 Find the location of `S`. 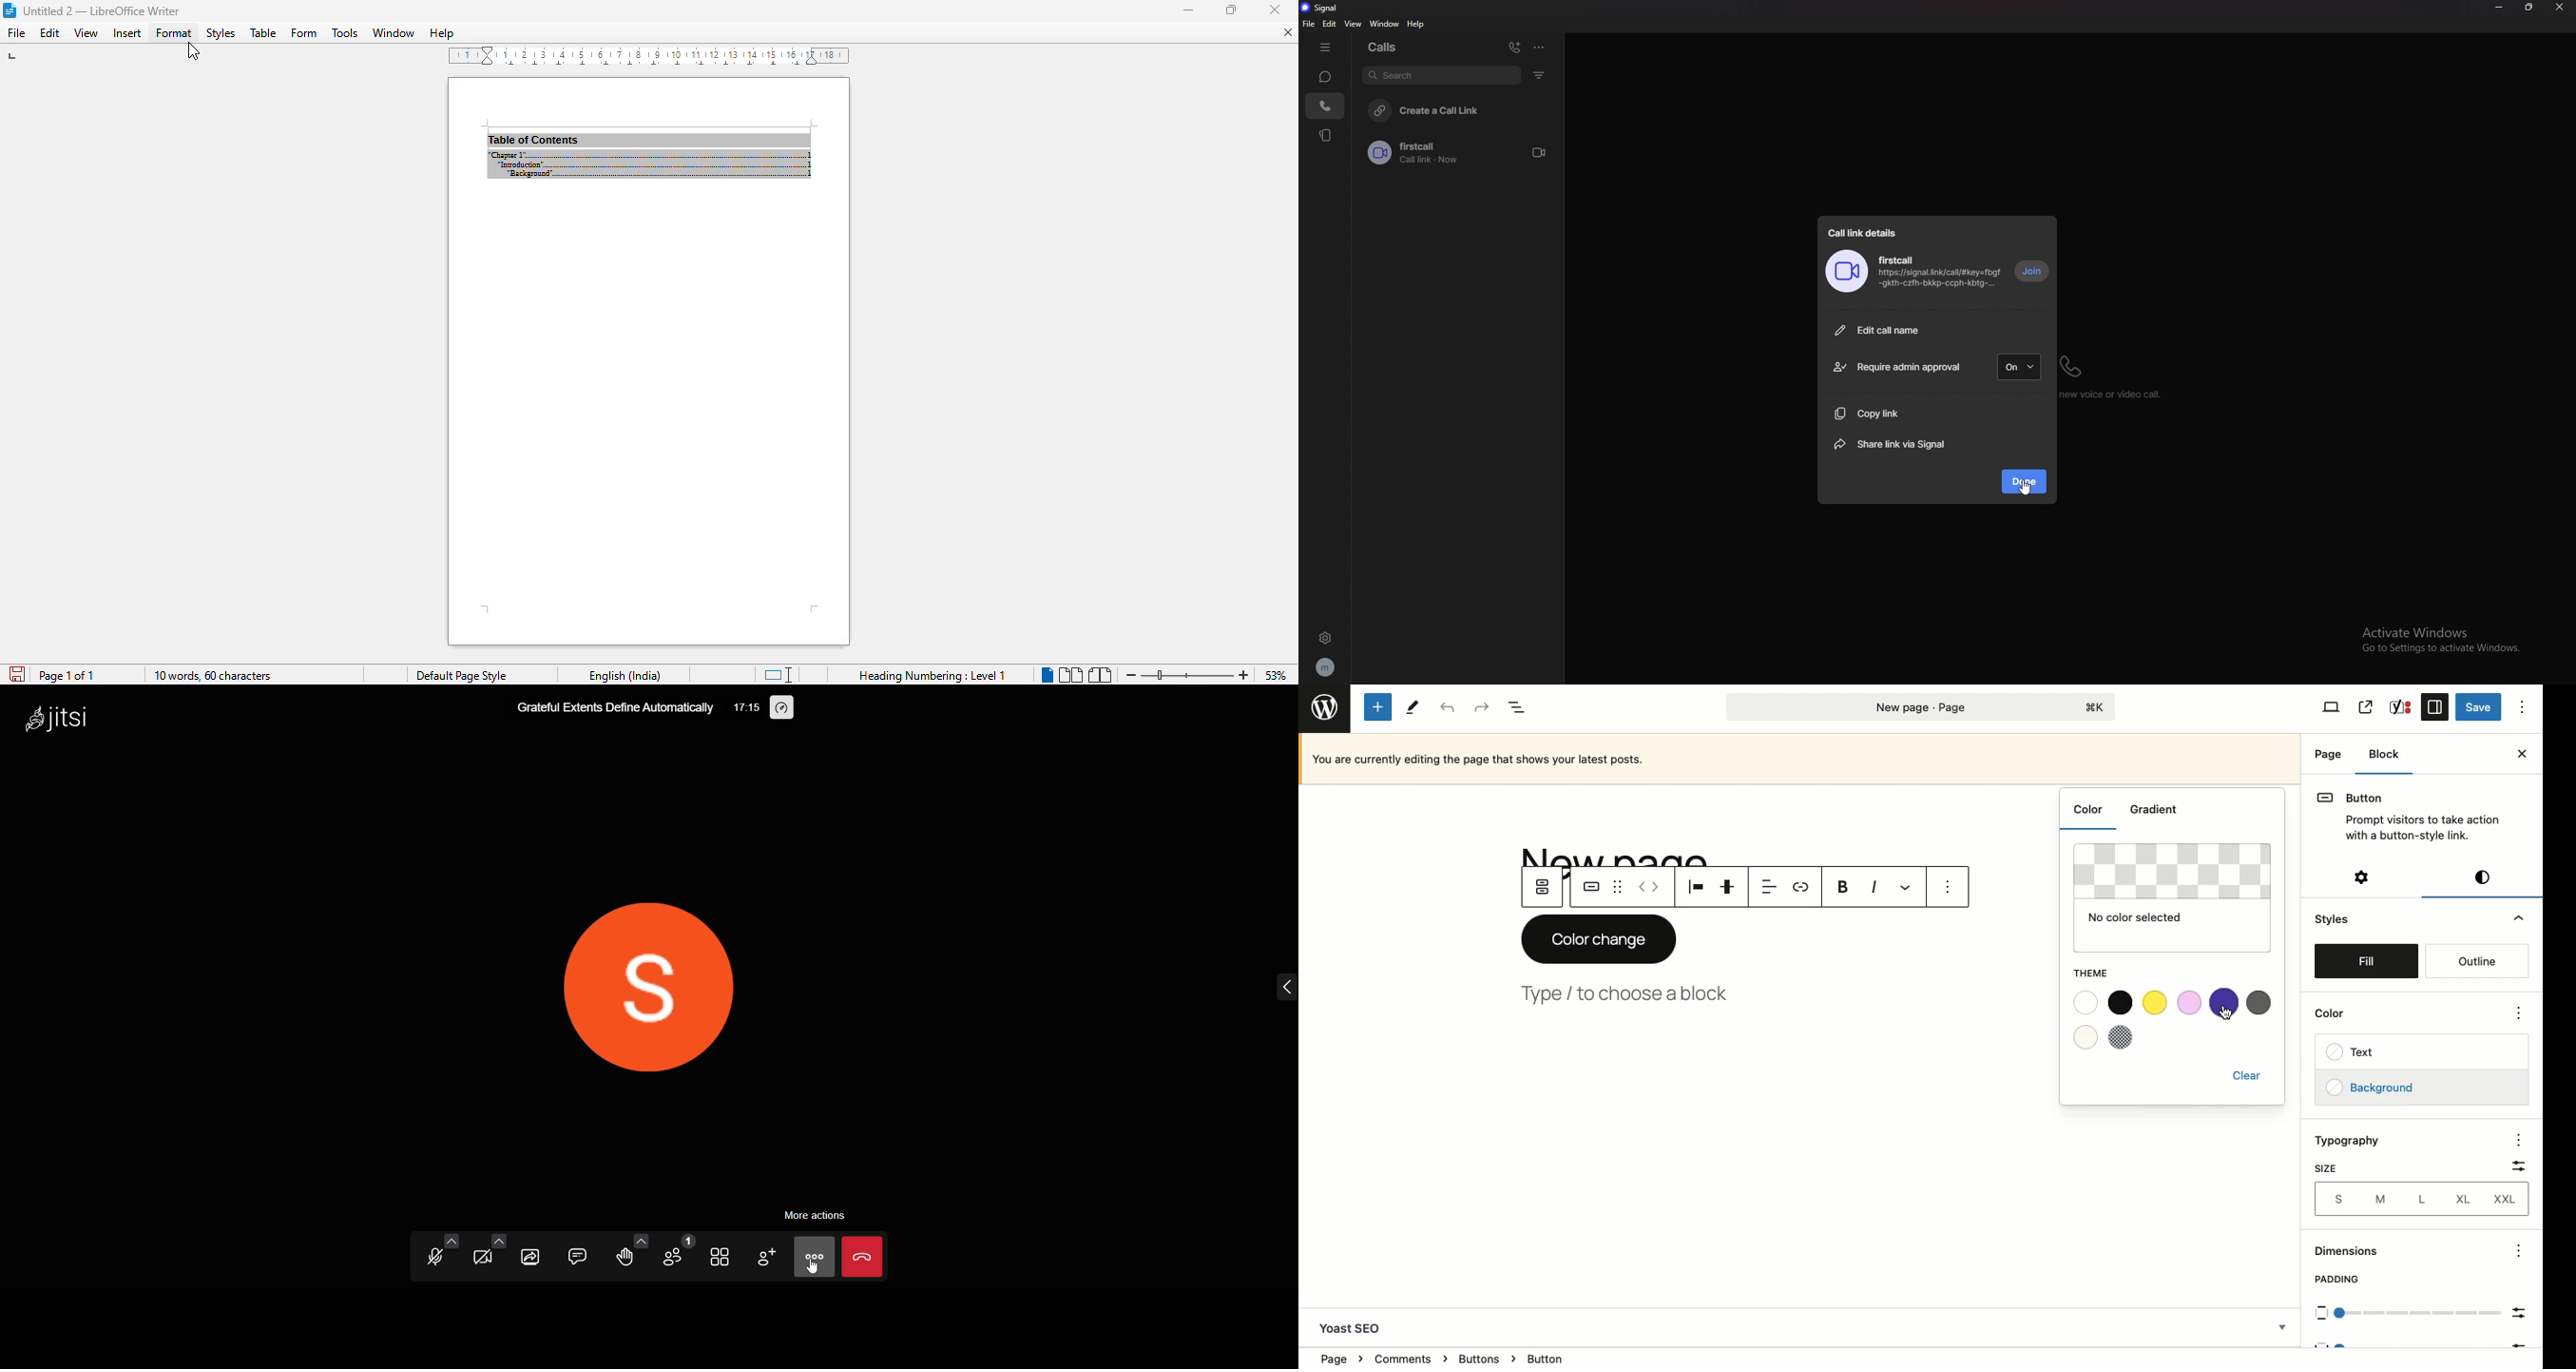

S is located at coordinates (2336, 1200).